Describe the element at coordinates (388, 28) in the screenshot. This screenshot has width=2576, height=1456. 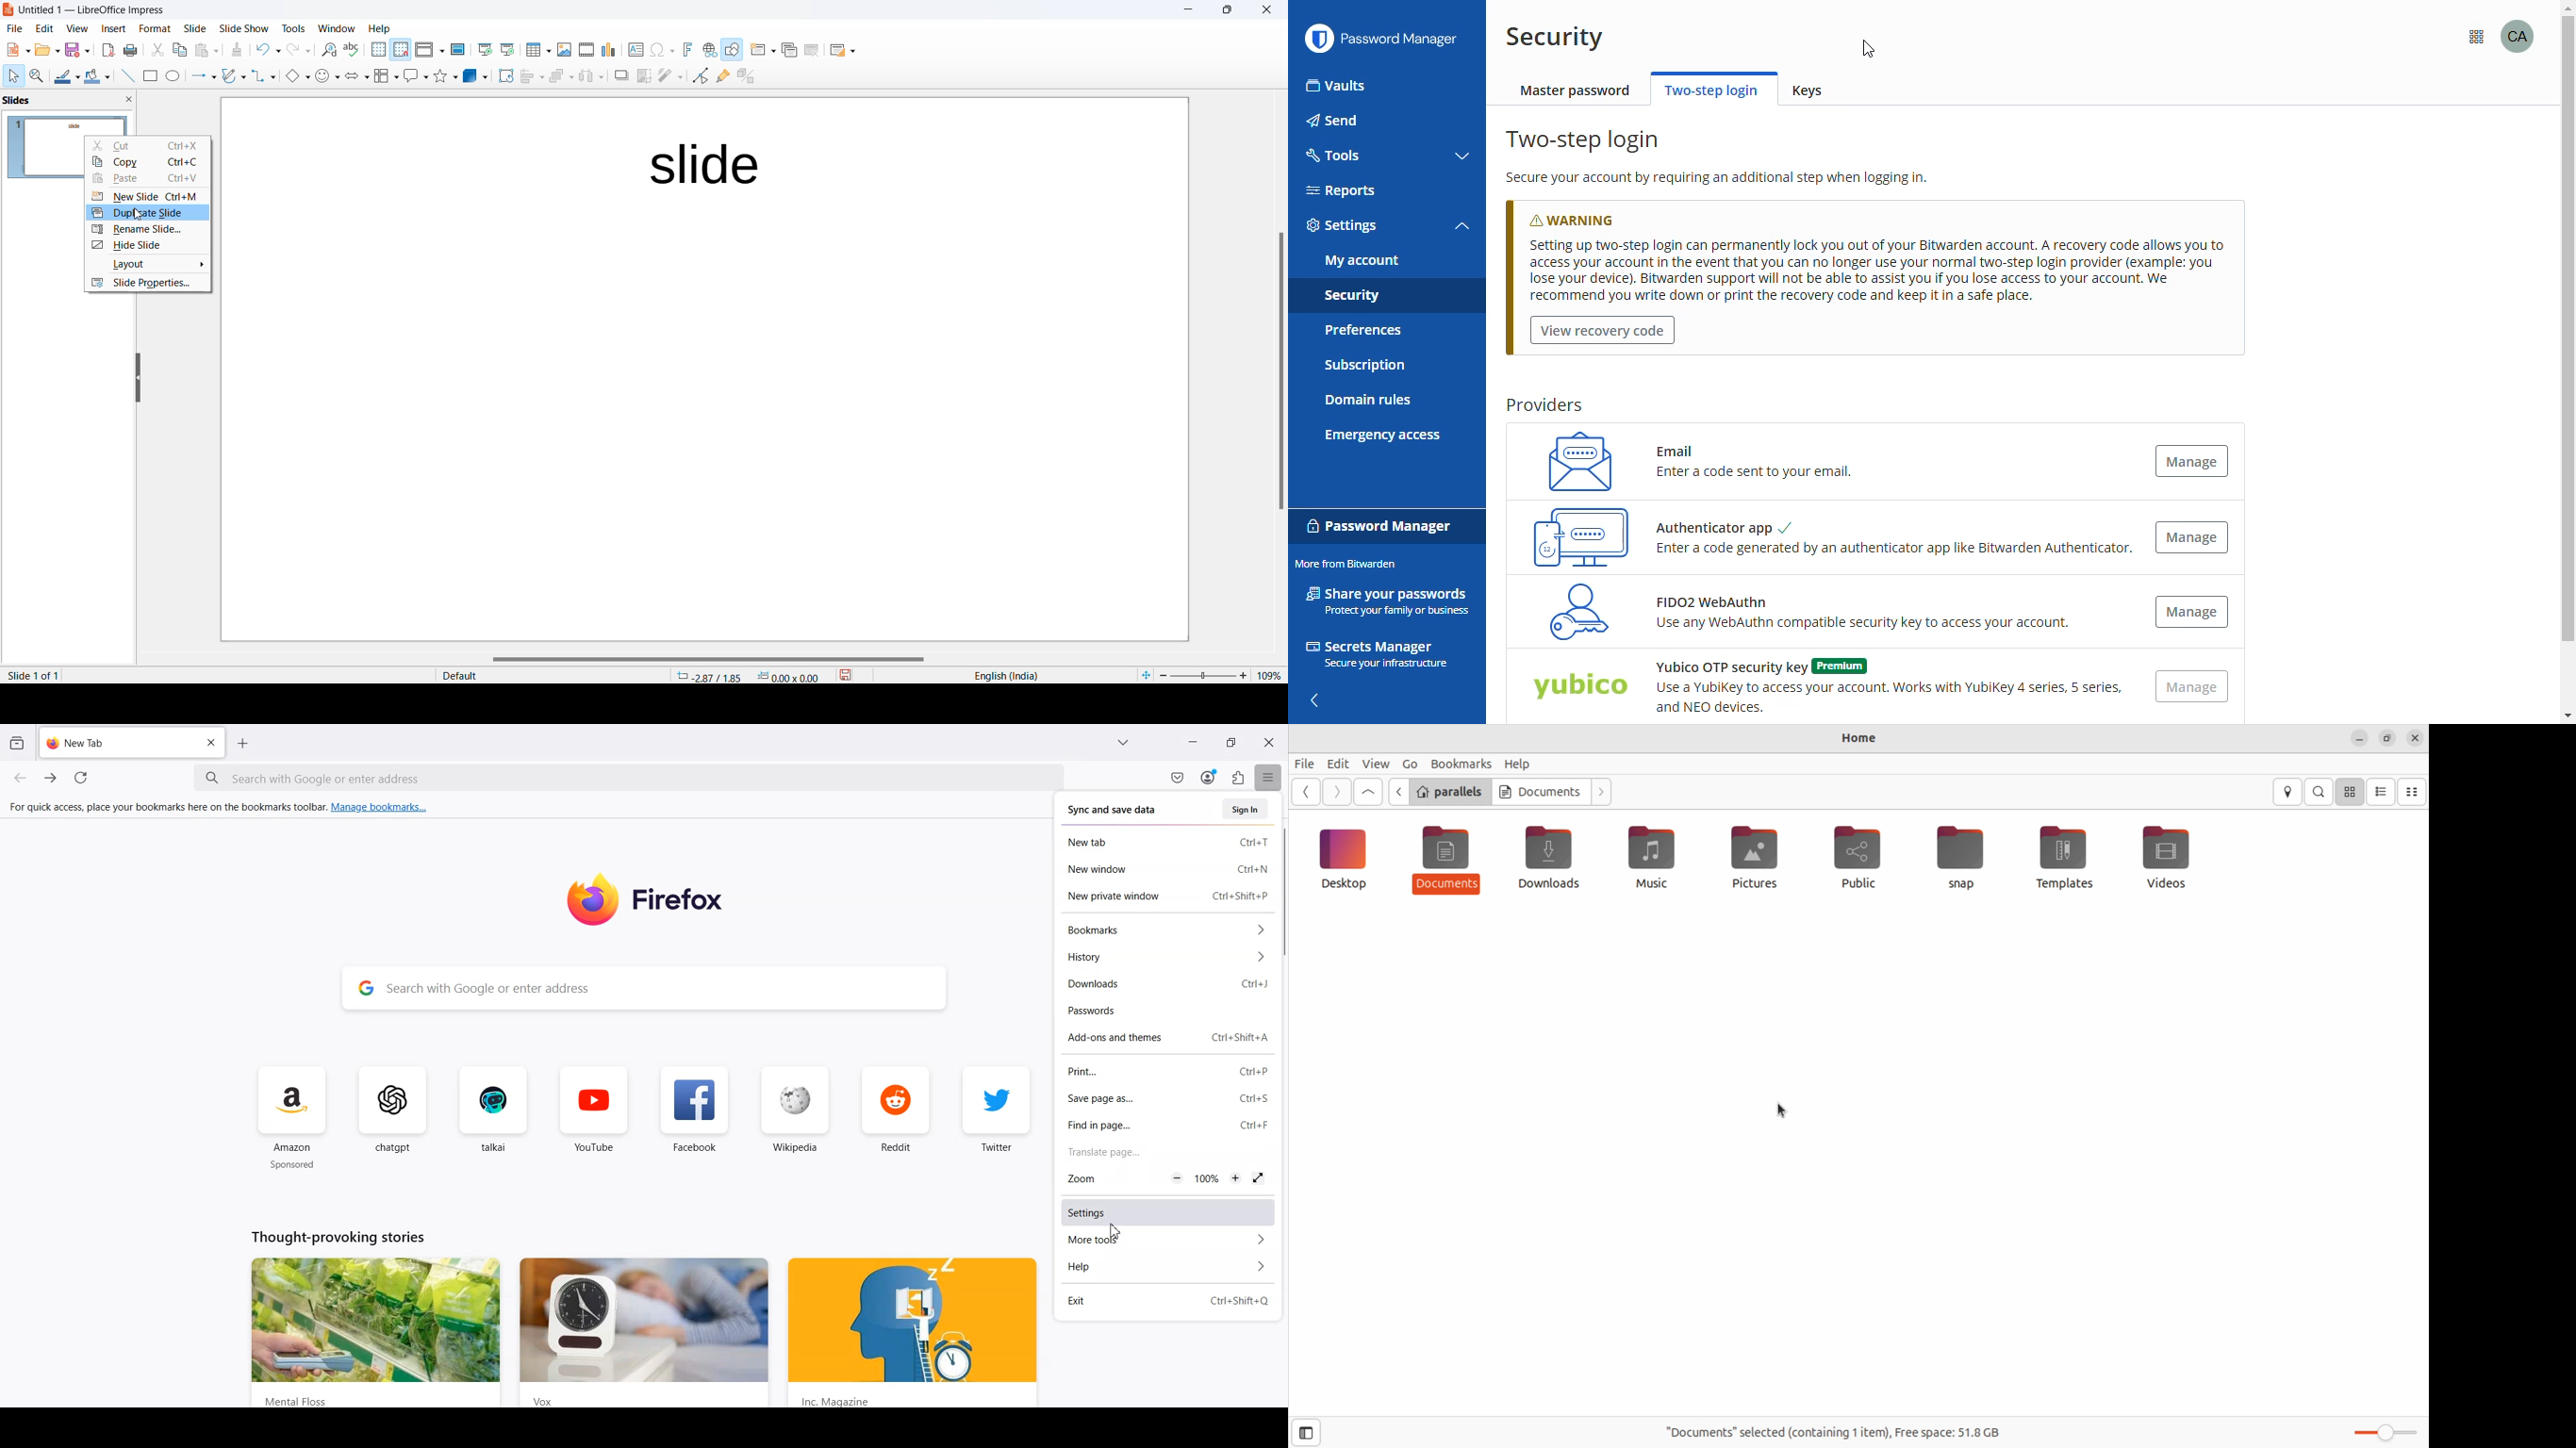
I see `Help` at that location.